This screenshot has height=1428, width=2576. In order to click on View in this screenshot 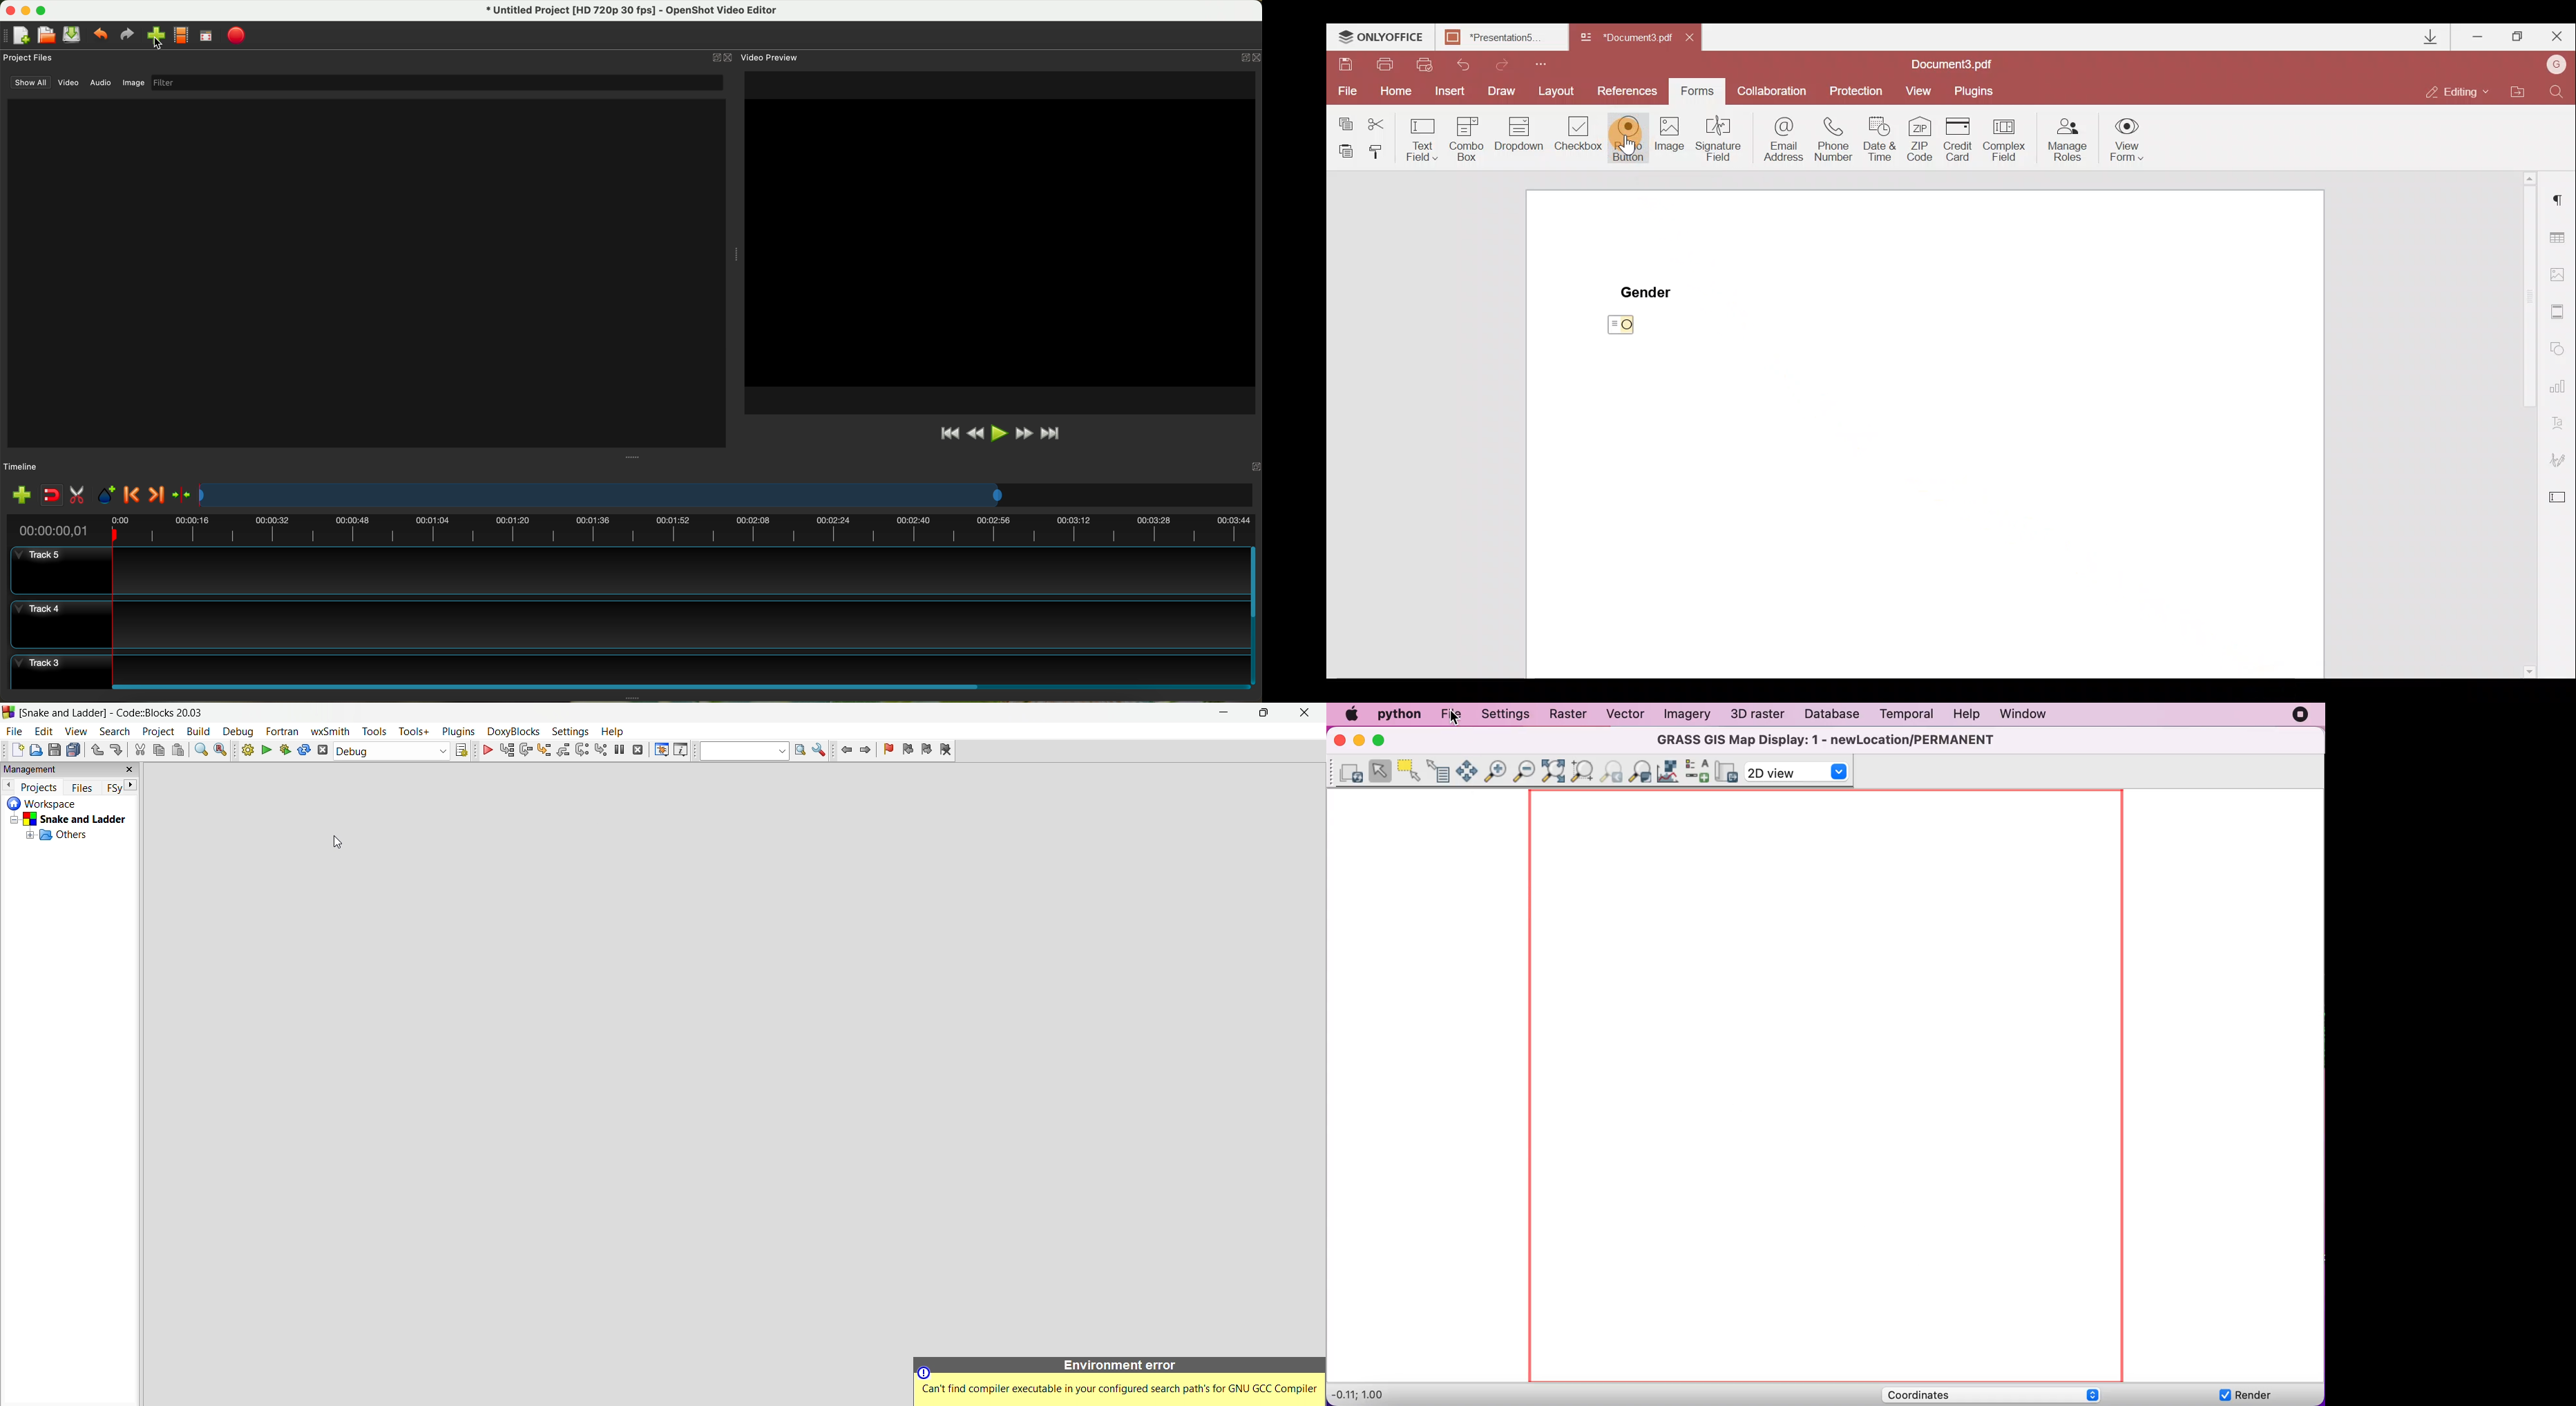, I will do `click(1925, 89)`.